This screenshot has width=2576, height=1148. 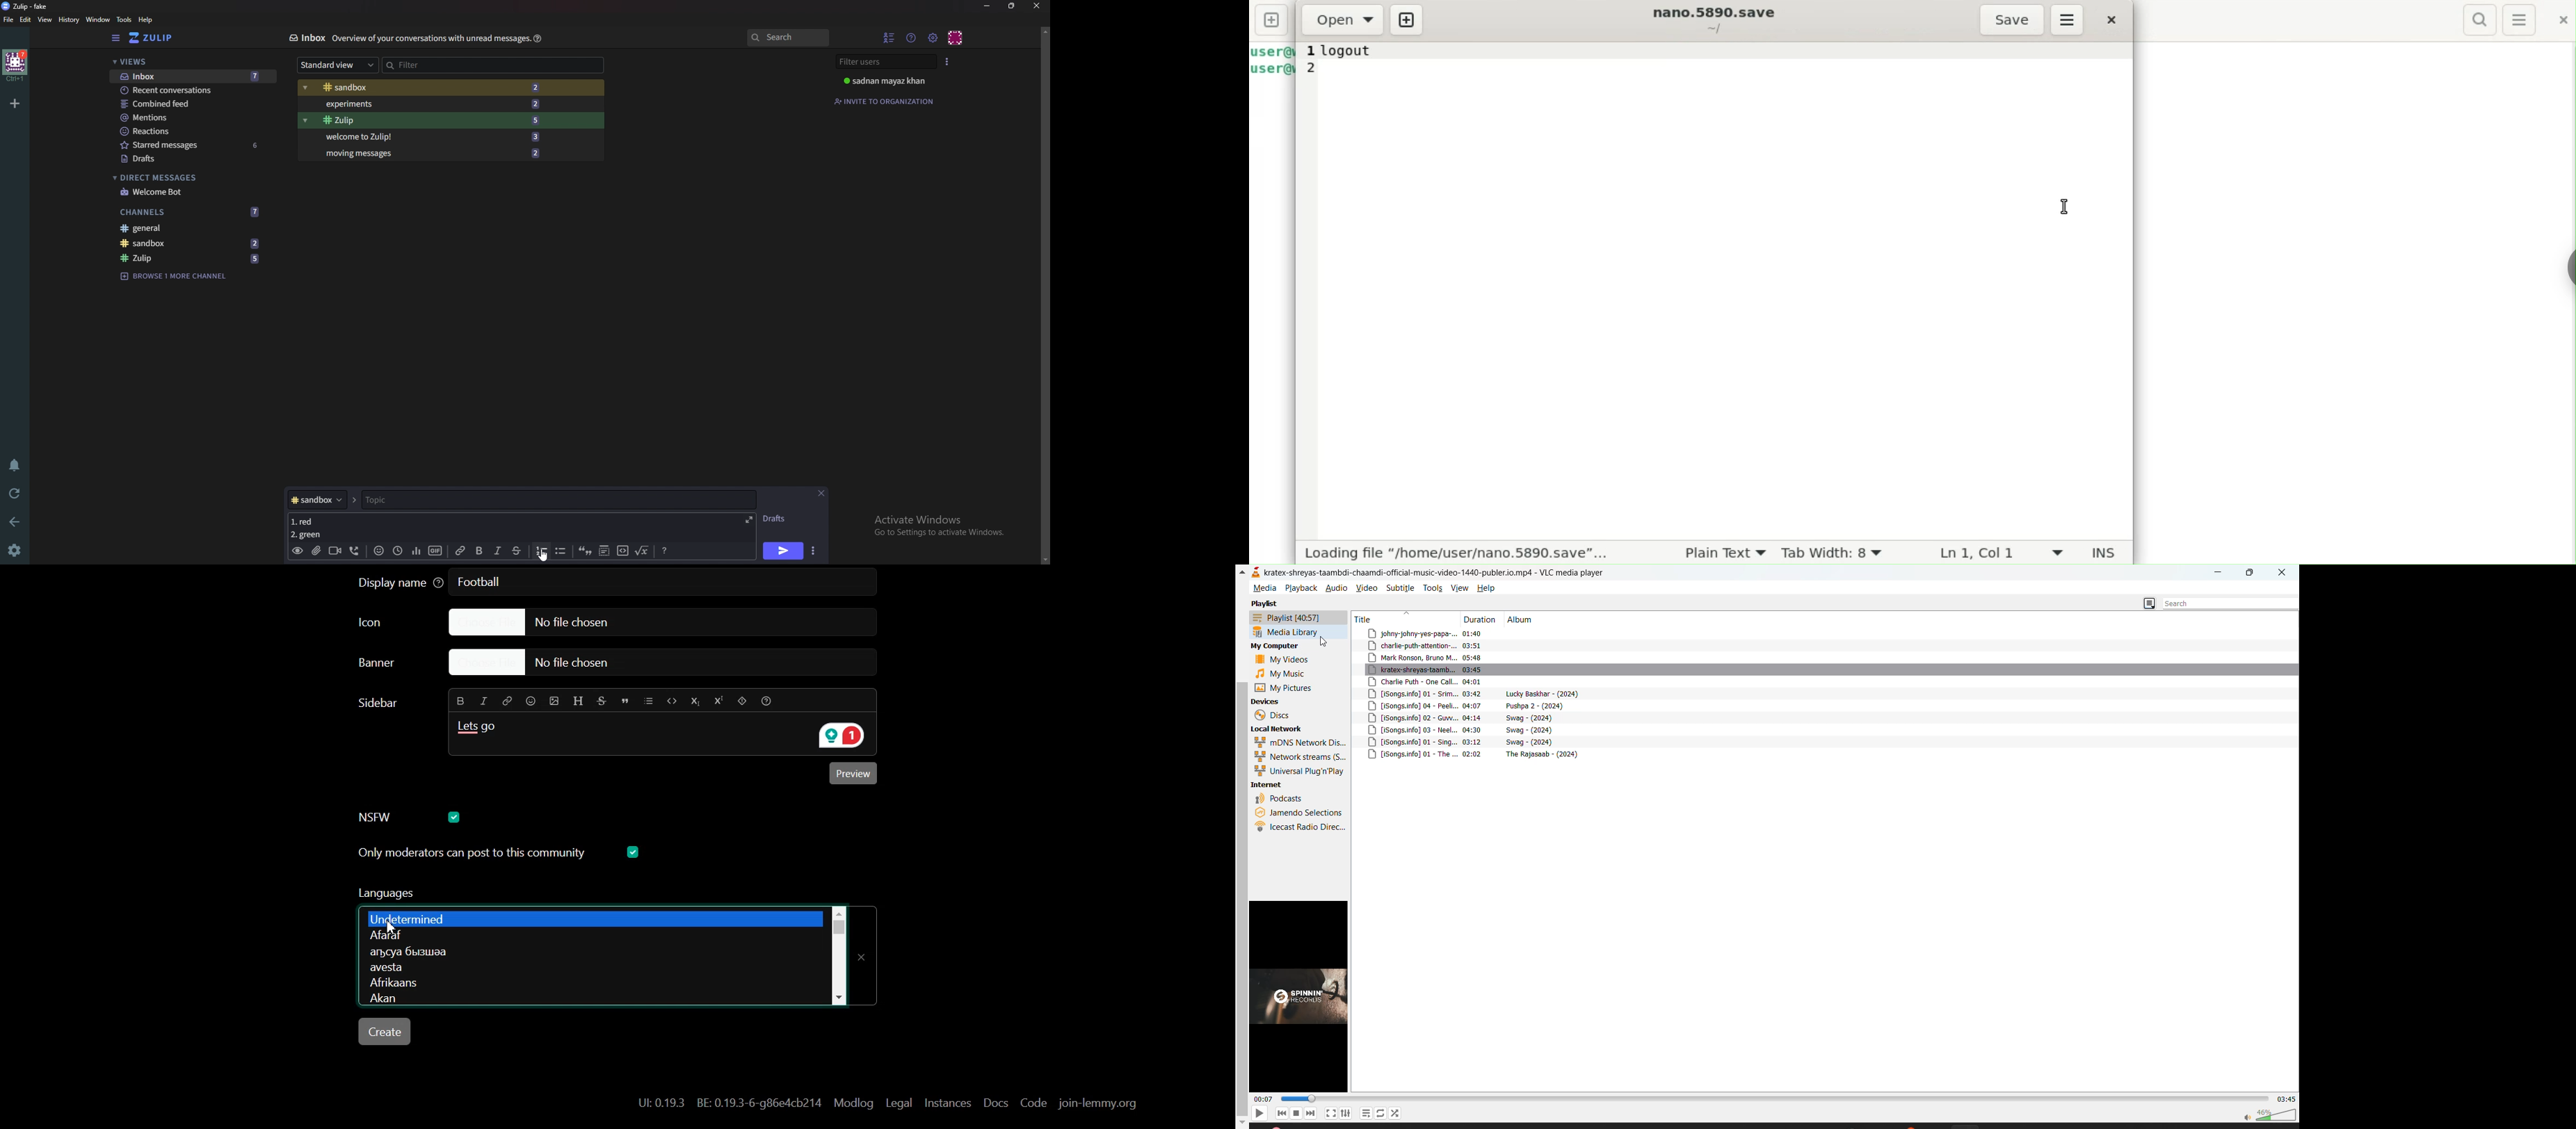 I want to click on zulip, so click(x=194, y=259).